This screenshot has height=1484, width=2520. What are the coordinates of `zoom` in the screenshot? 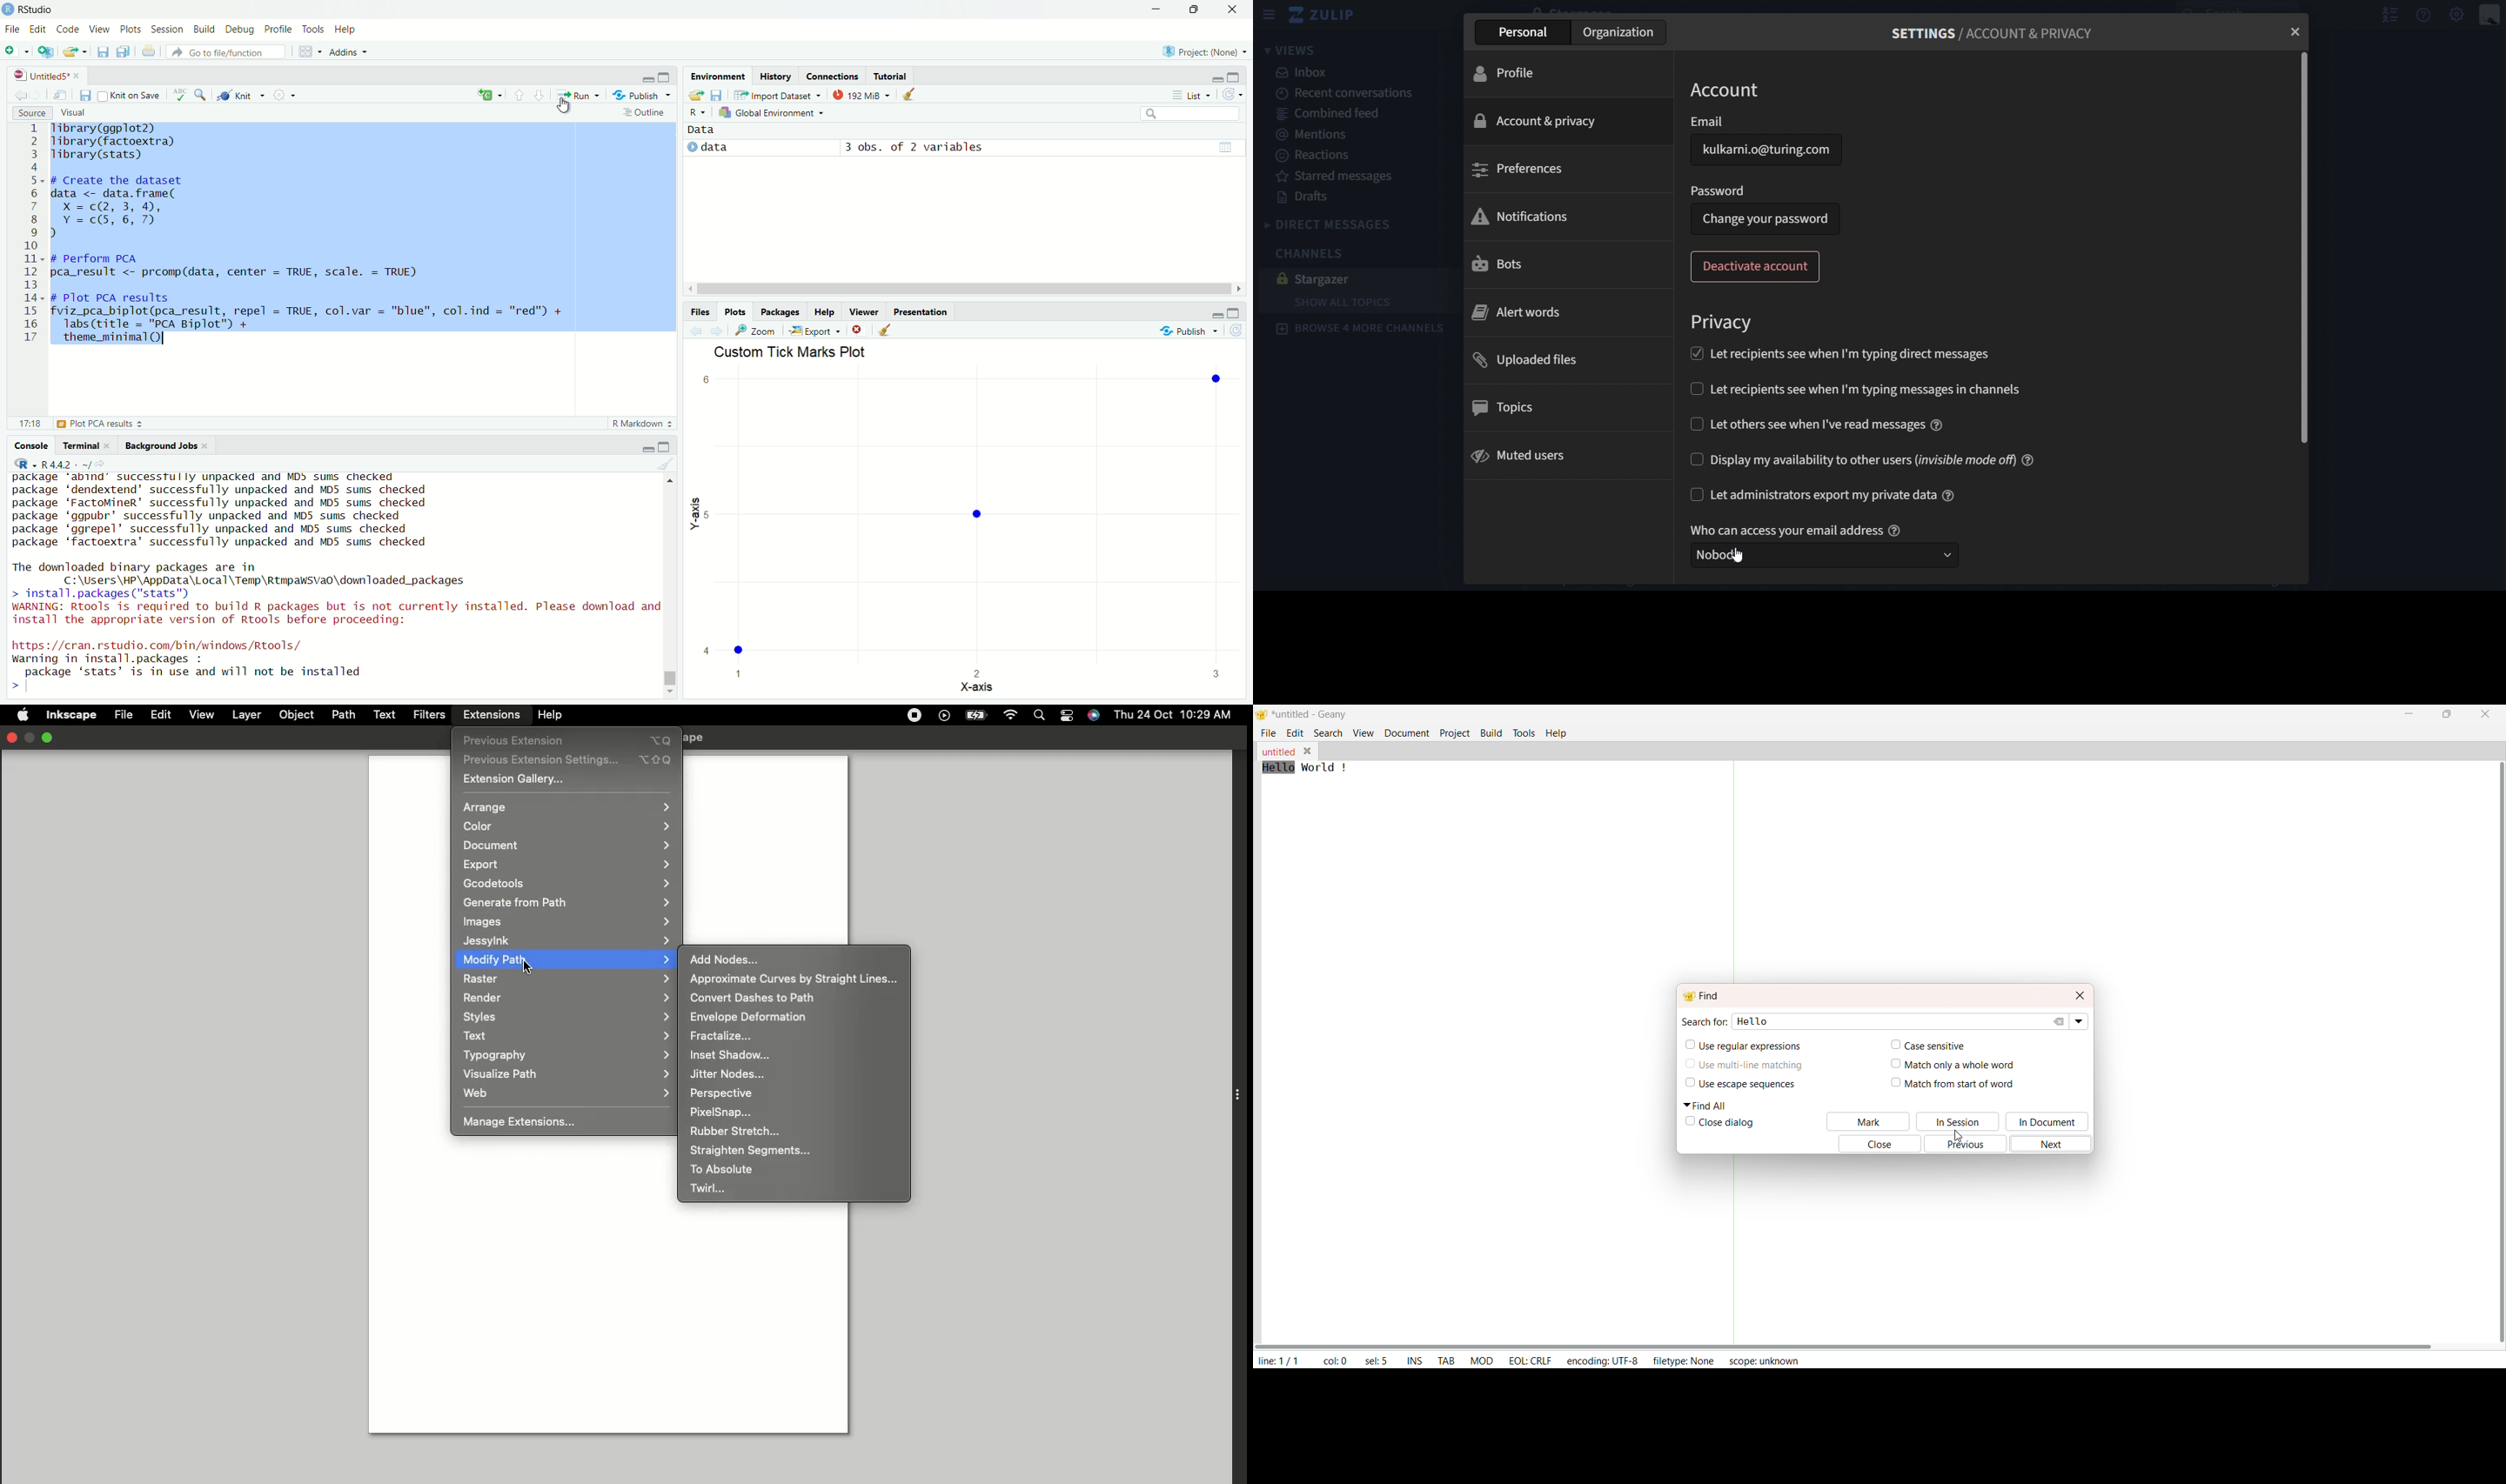 It's located at (757, 330).